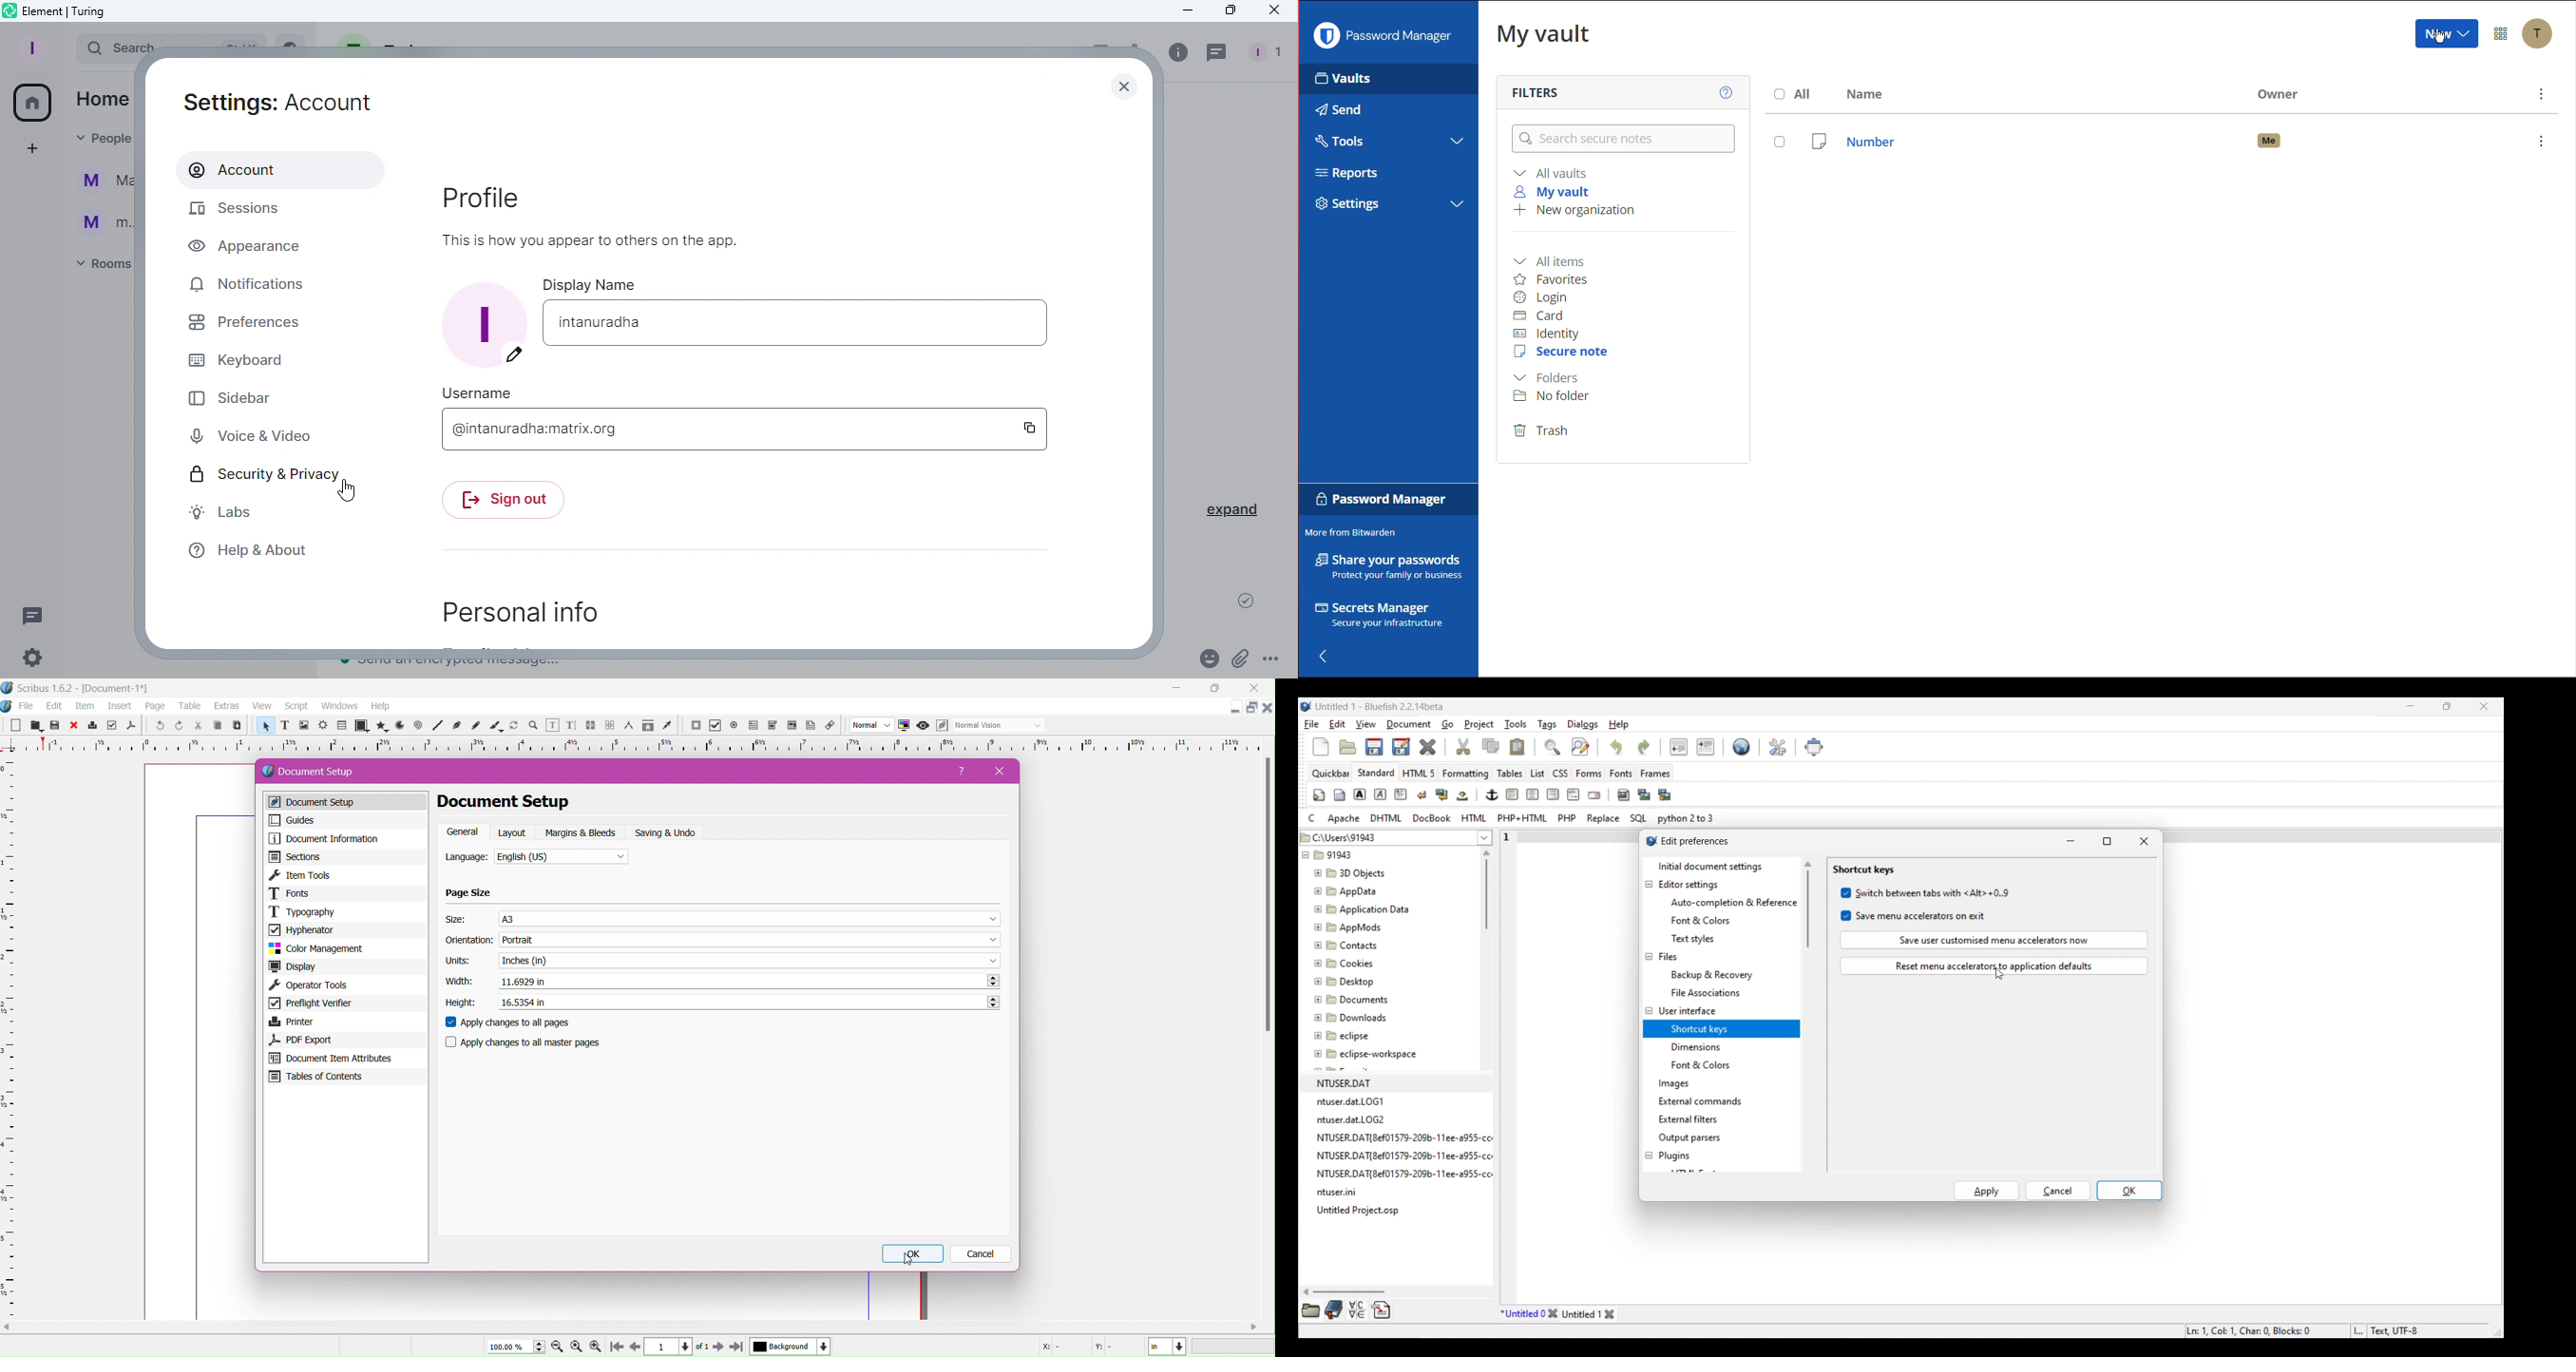  What do you see at coordinates (1344, 1292) in the screenshot?
I see `Horizontal slide bar` at bounding box center [1344, 1292].